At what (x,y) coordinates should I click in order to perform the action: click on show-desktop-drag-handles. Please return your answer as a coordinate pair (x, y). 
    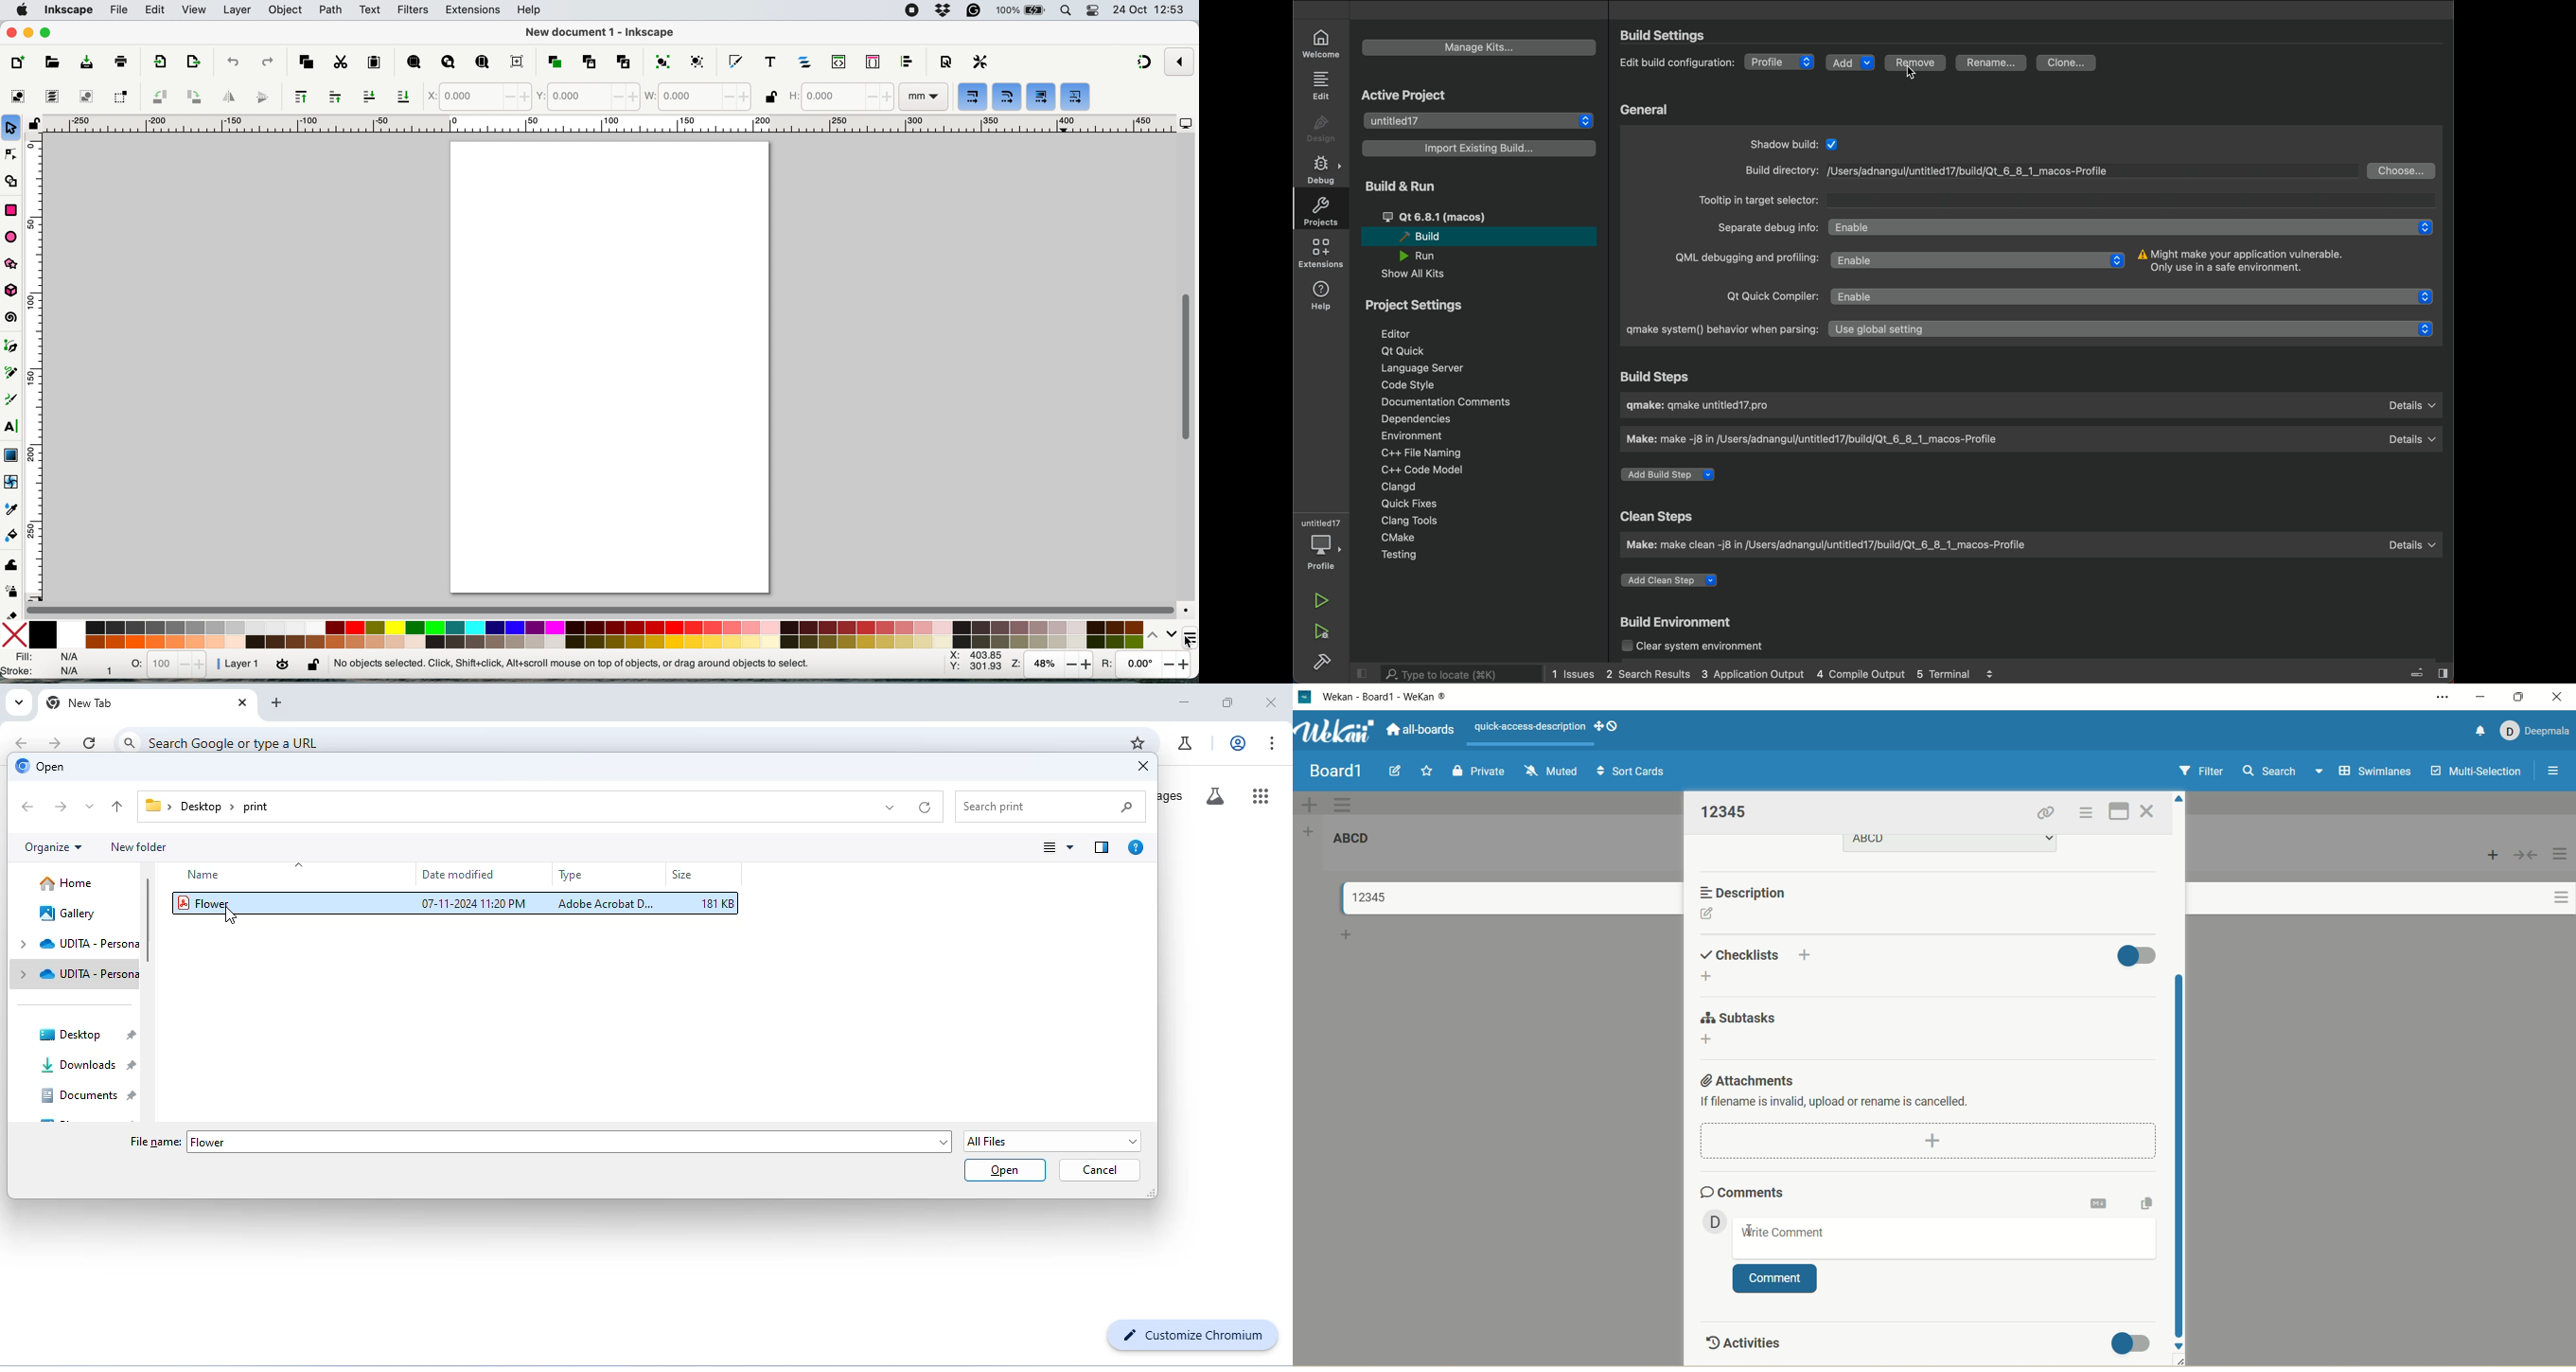
    Looking at the image, I should click on (1596, 724).